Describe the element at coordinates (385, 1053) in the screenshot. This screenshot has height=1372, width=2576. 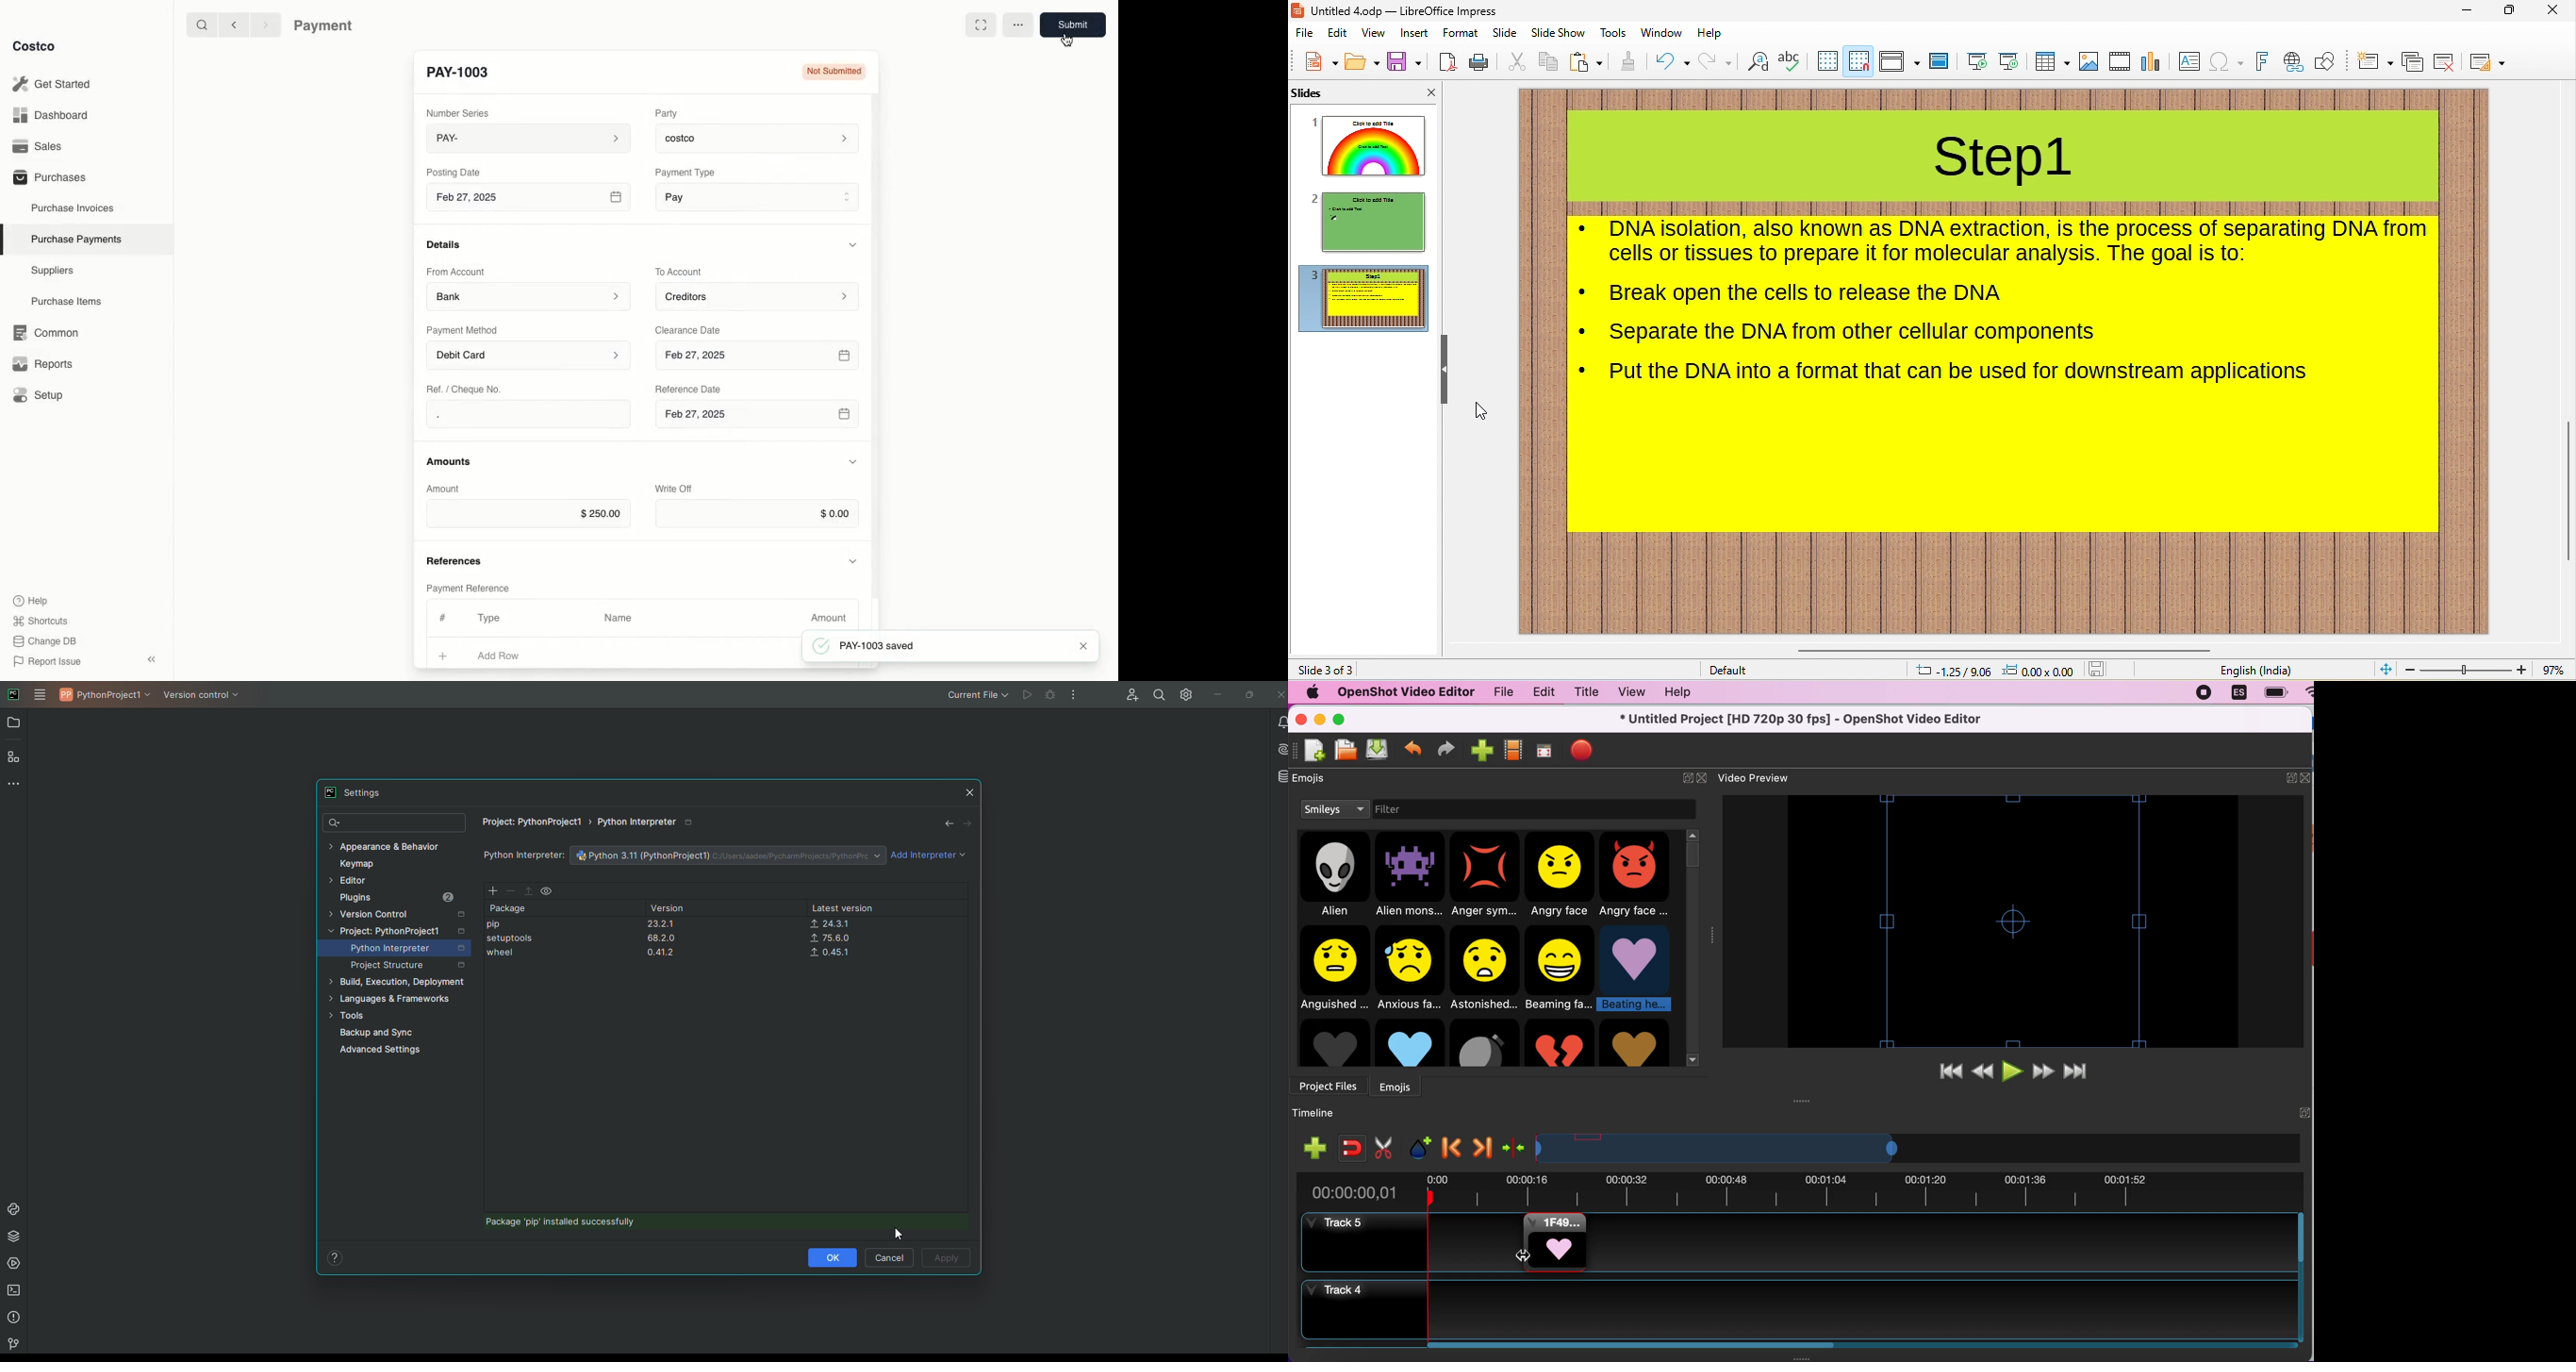
I see `Advanced Settings` at that location.